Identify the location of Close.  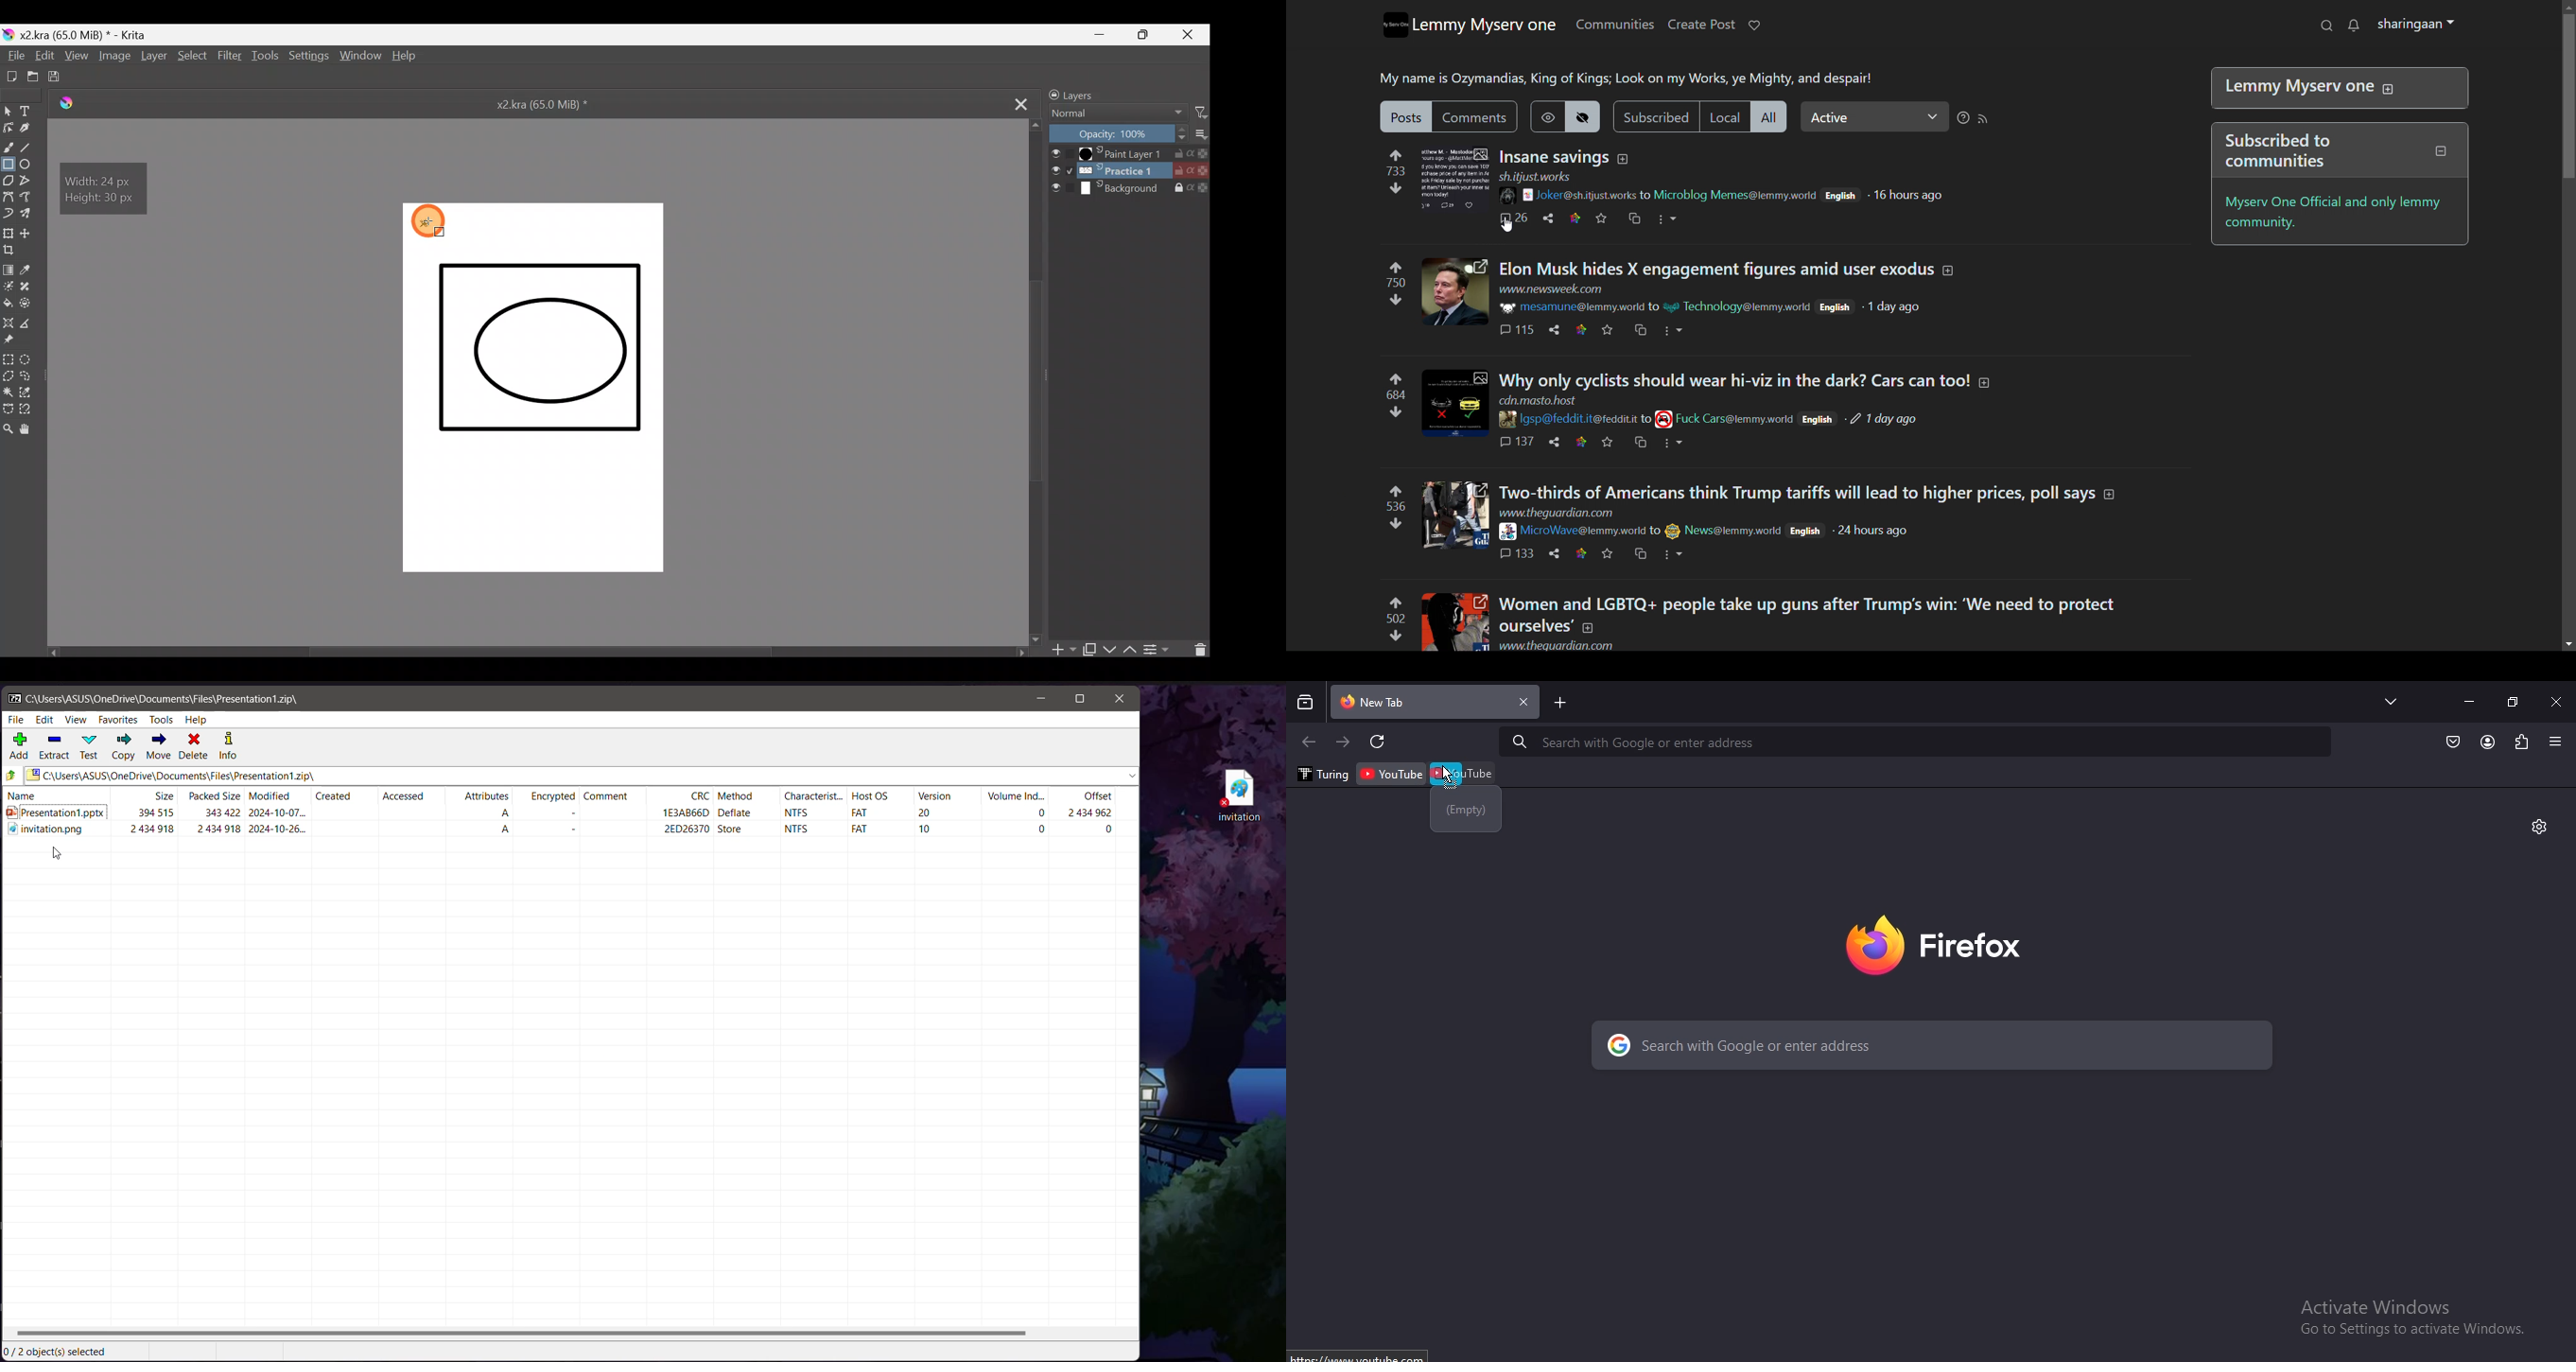
(1192, 33).